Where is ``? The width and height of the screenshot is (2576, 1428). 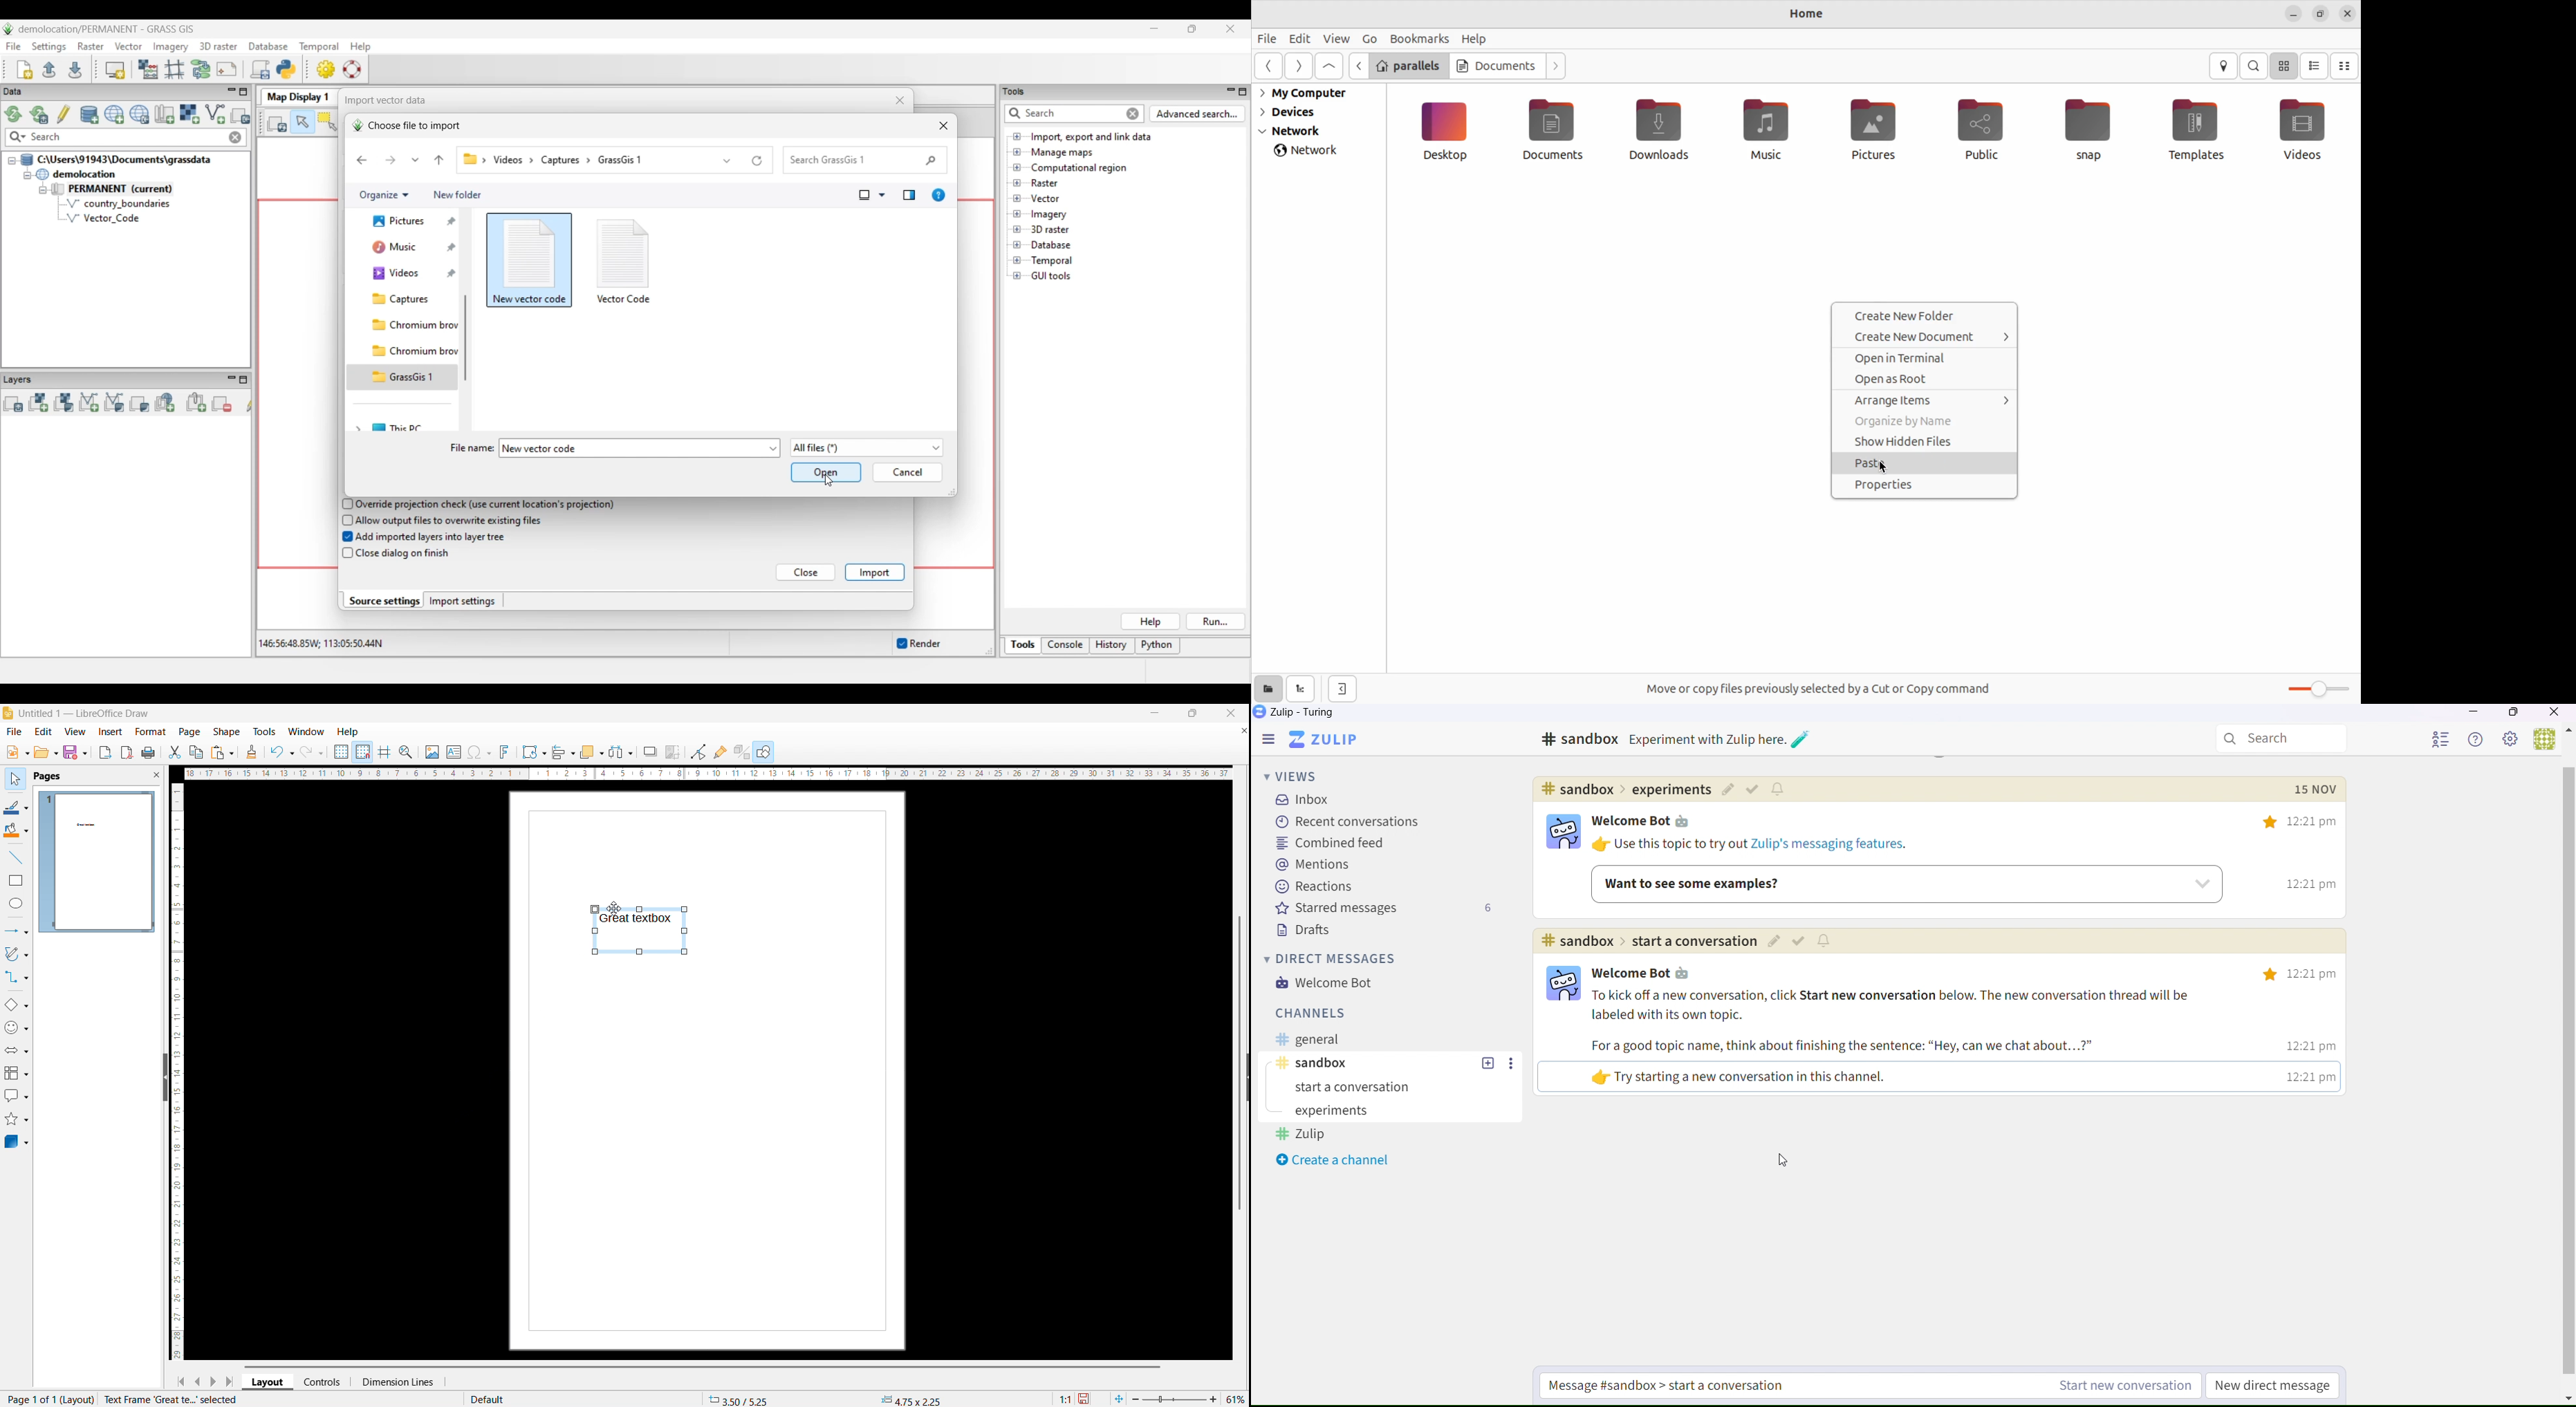  is located at coordinates (2568, 732).